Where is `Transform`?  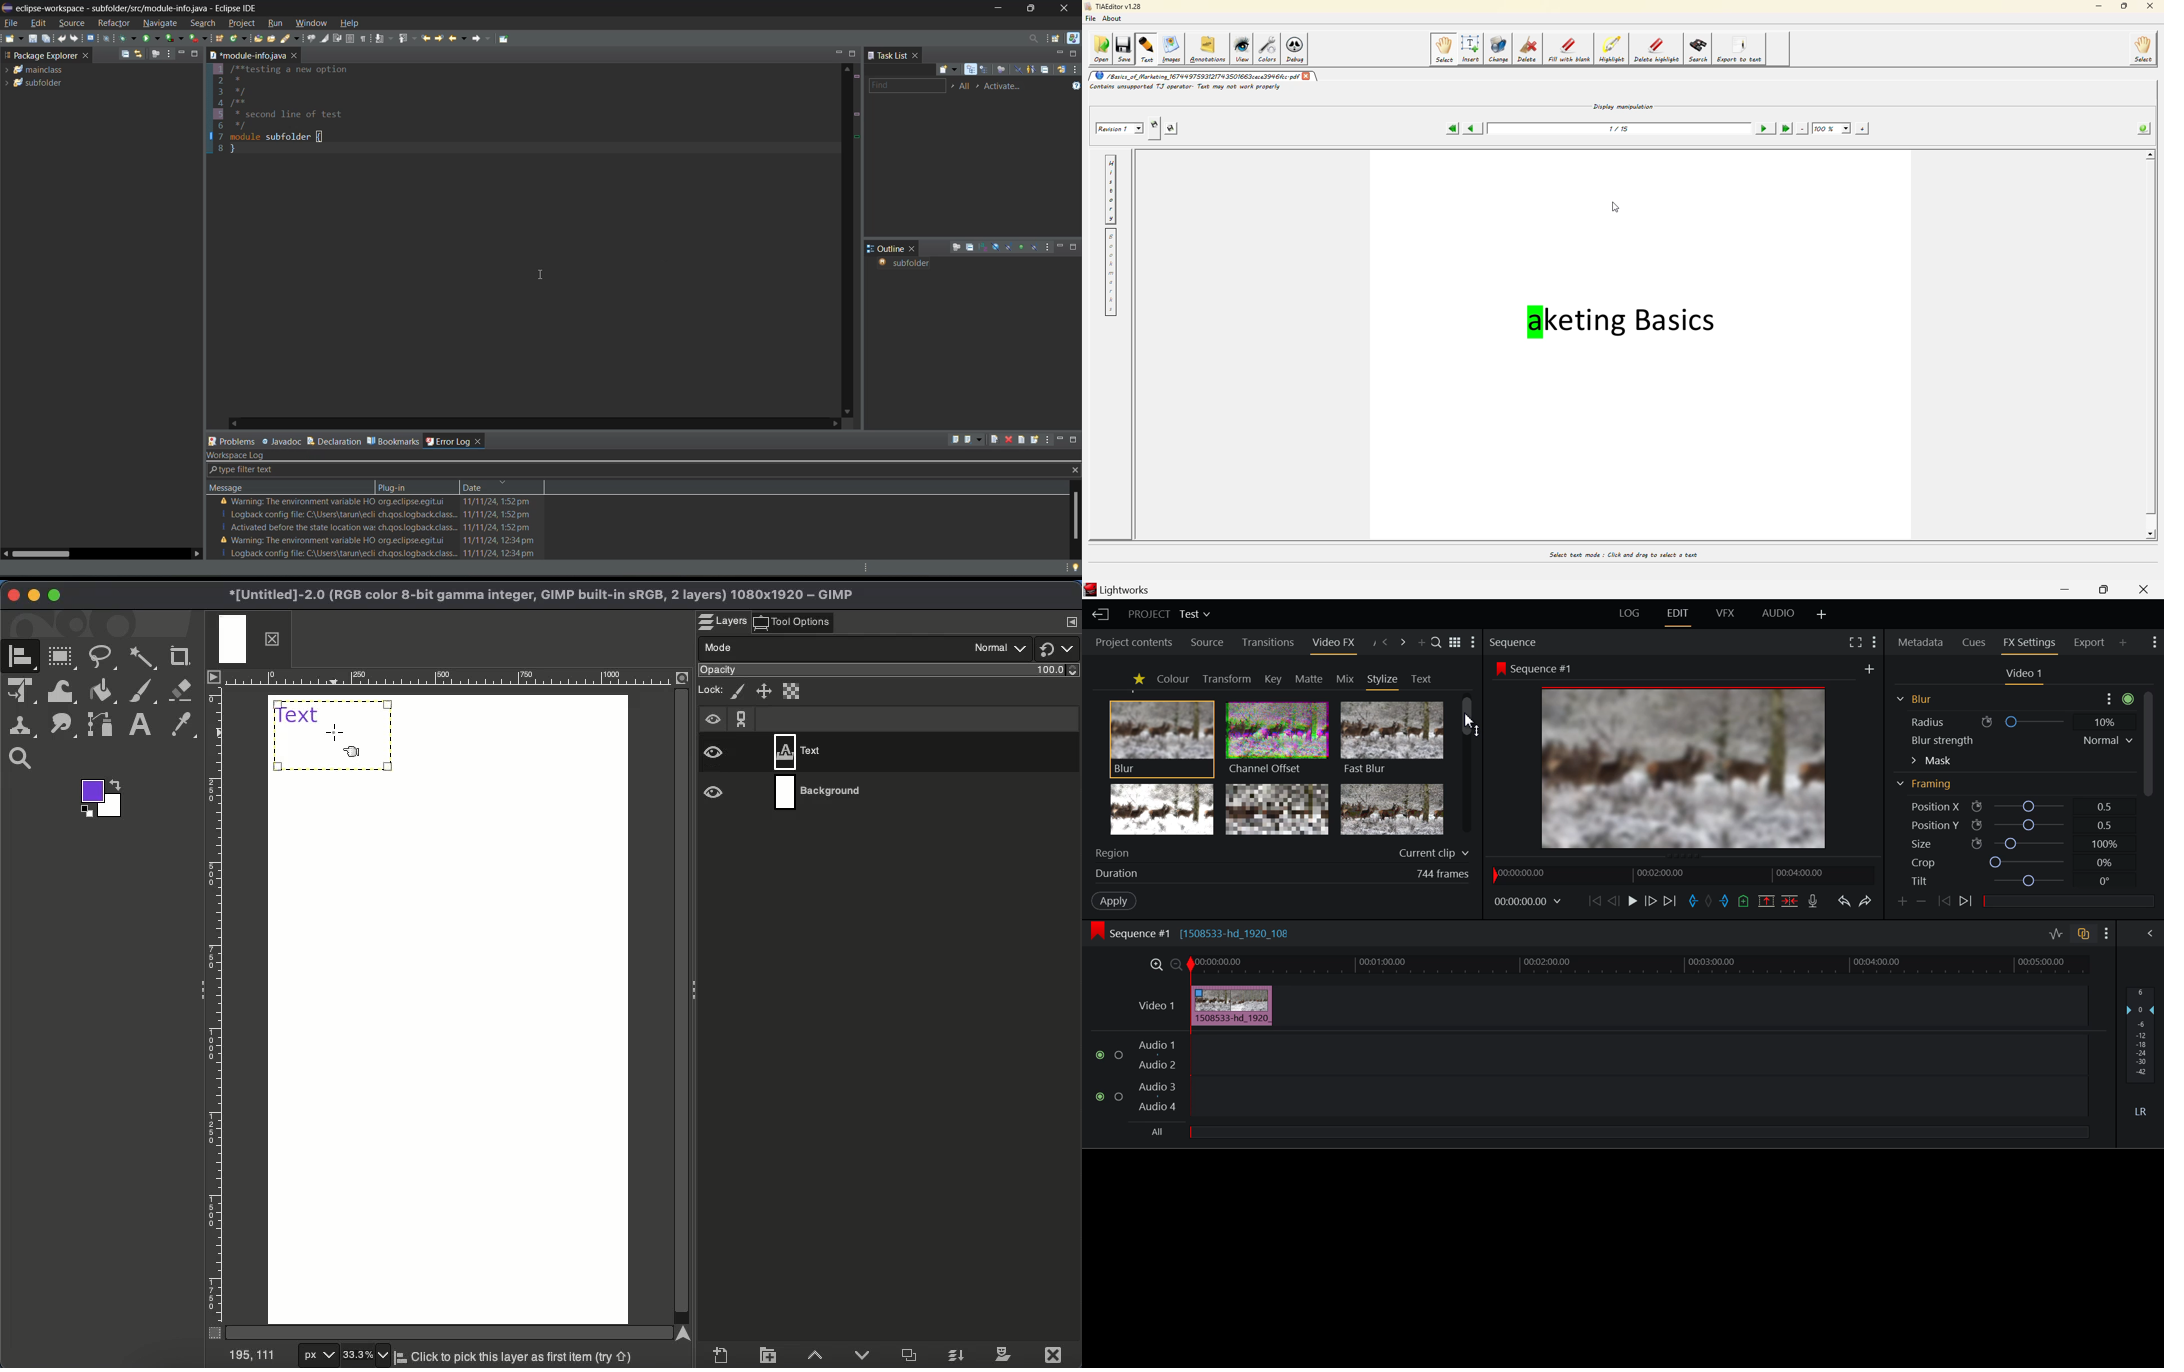
Transform is located at coordinates (1226, 679).